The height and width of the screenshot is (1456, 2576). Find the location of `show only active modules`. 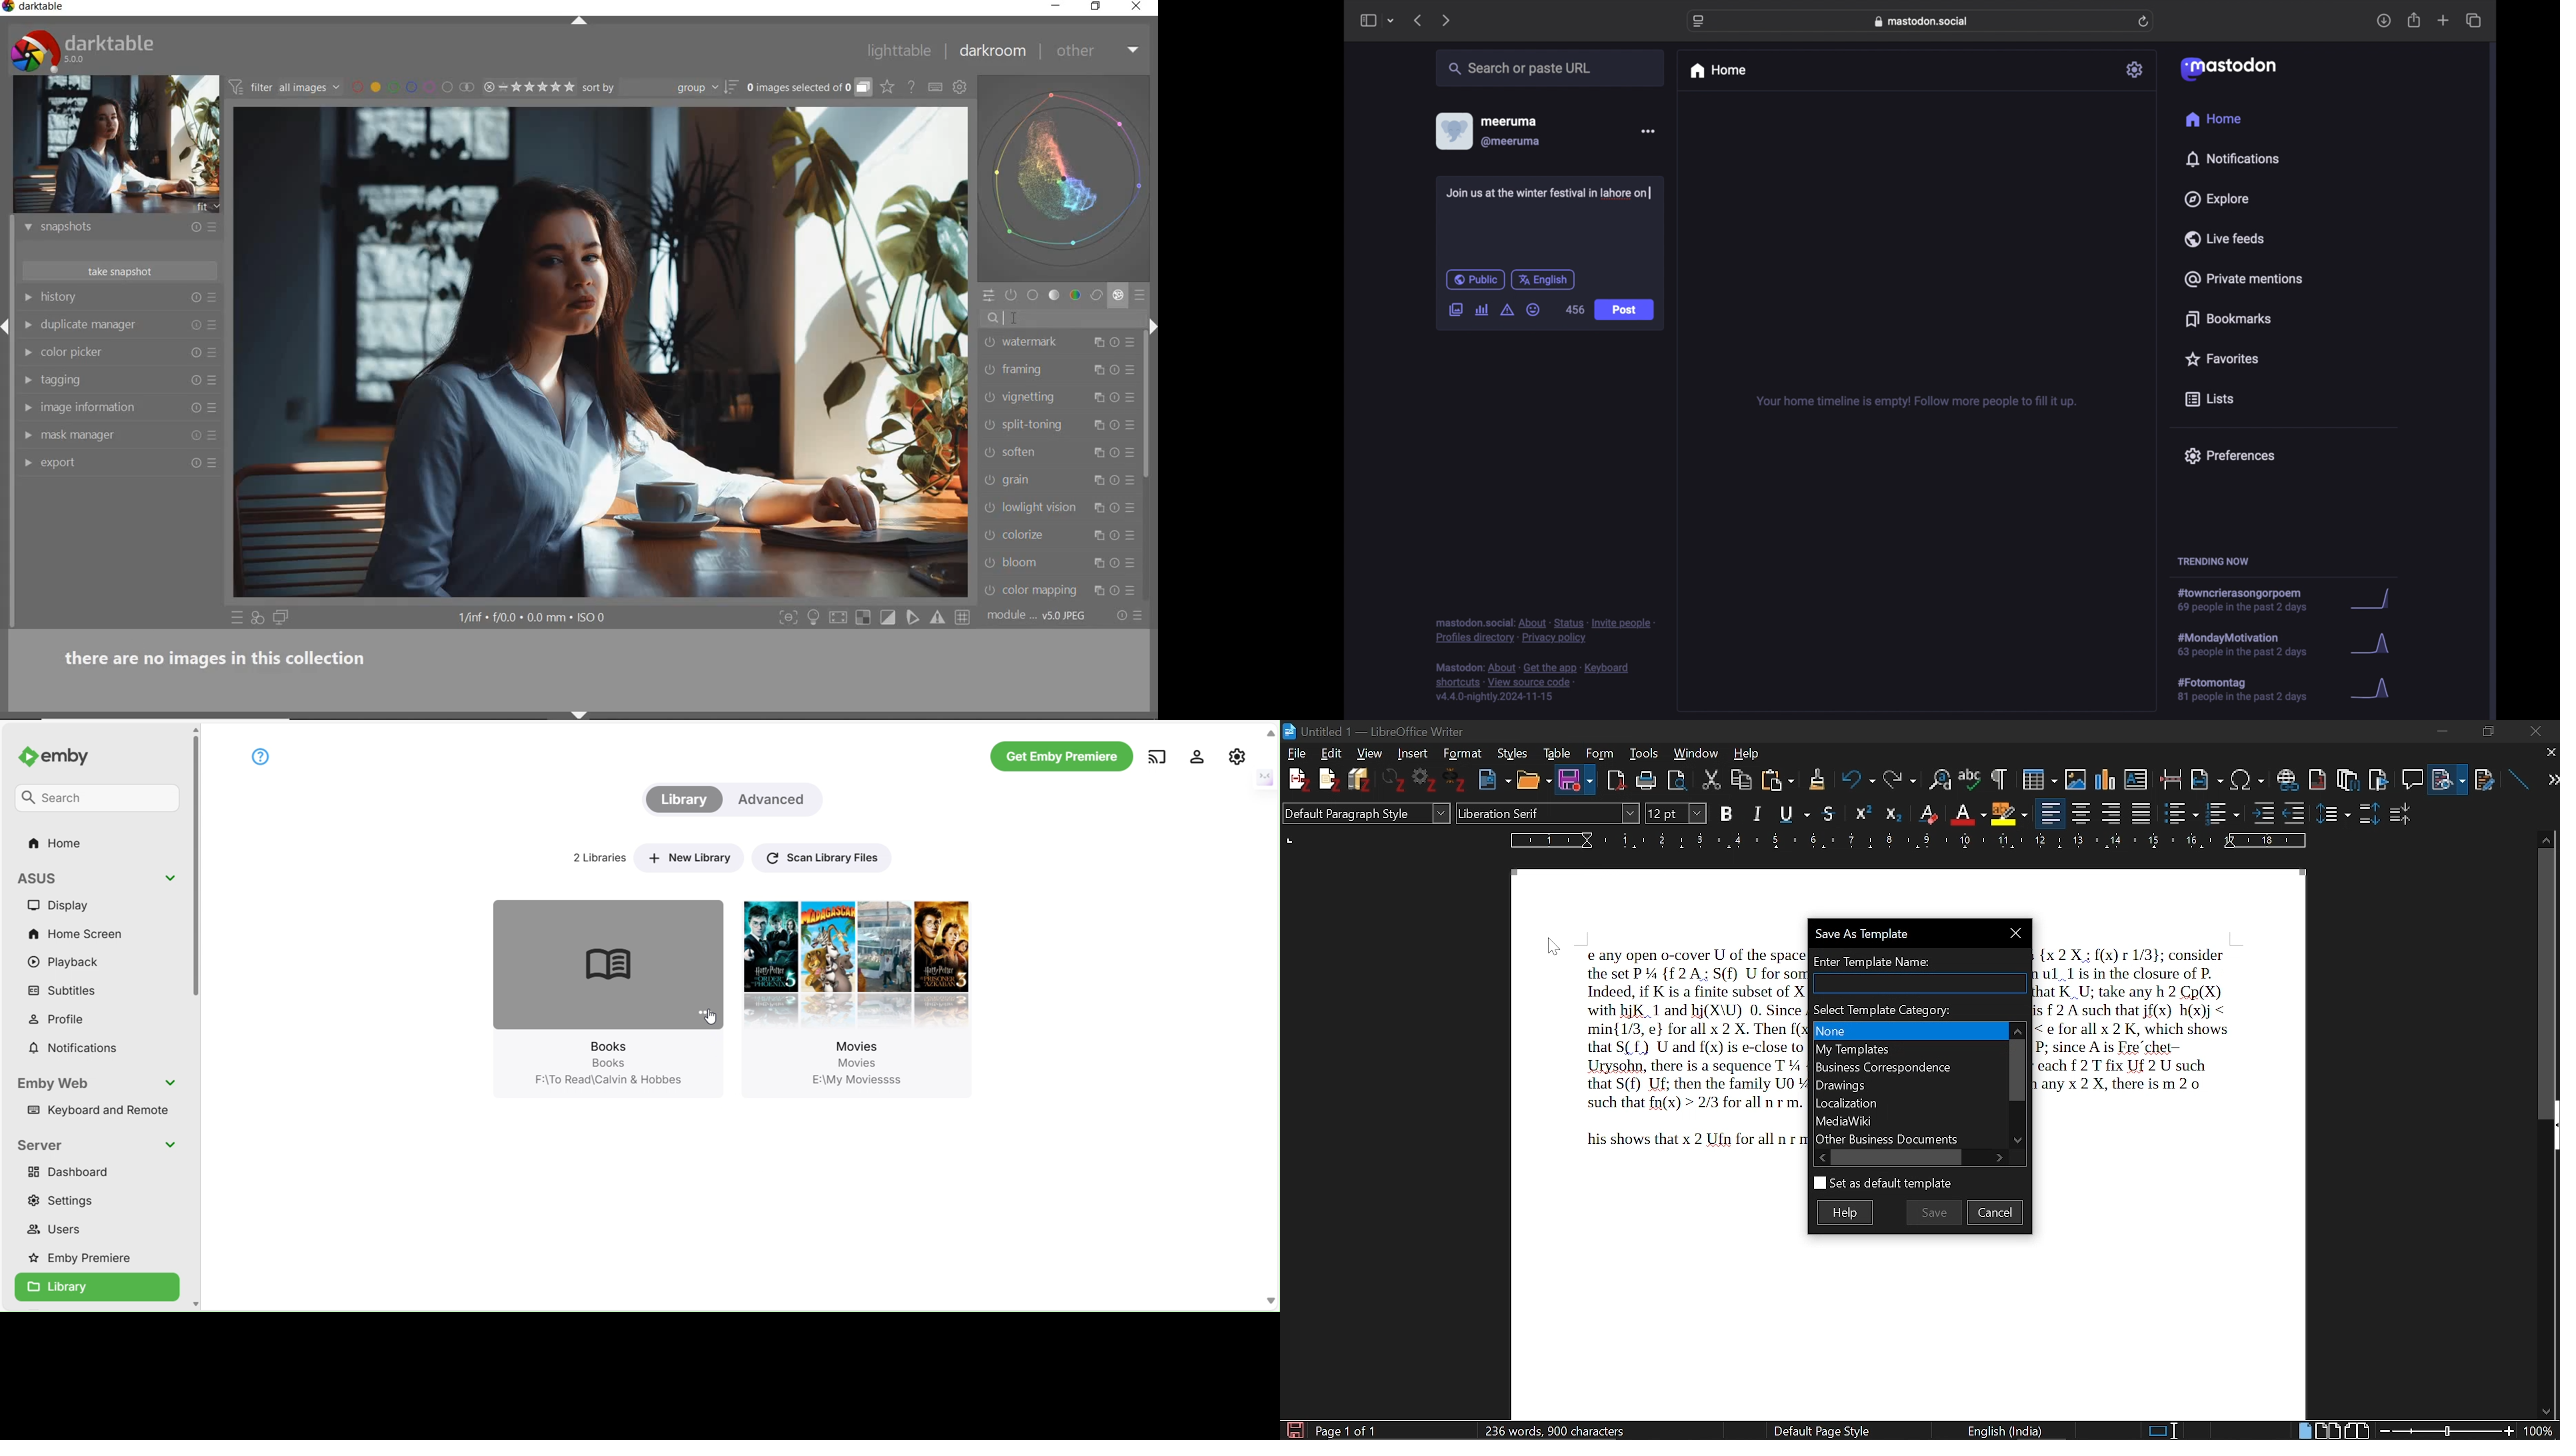

show only active modules is located at coordinates (1012, 296).